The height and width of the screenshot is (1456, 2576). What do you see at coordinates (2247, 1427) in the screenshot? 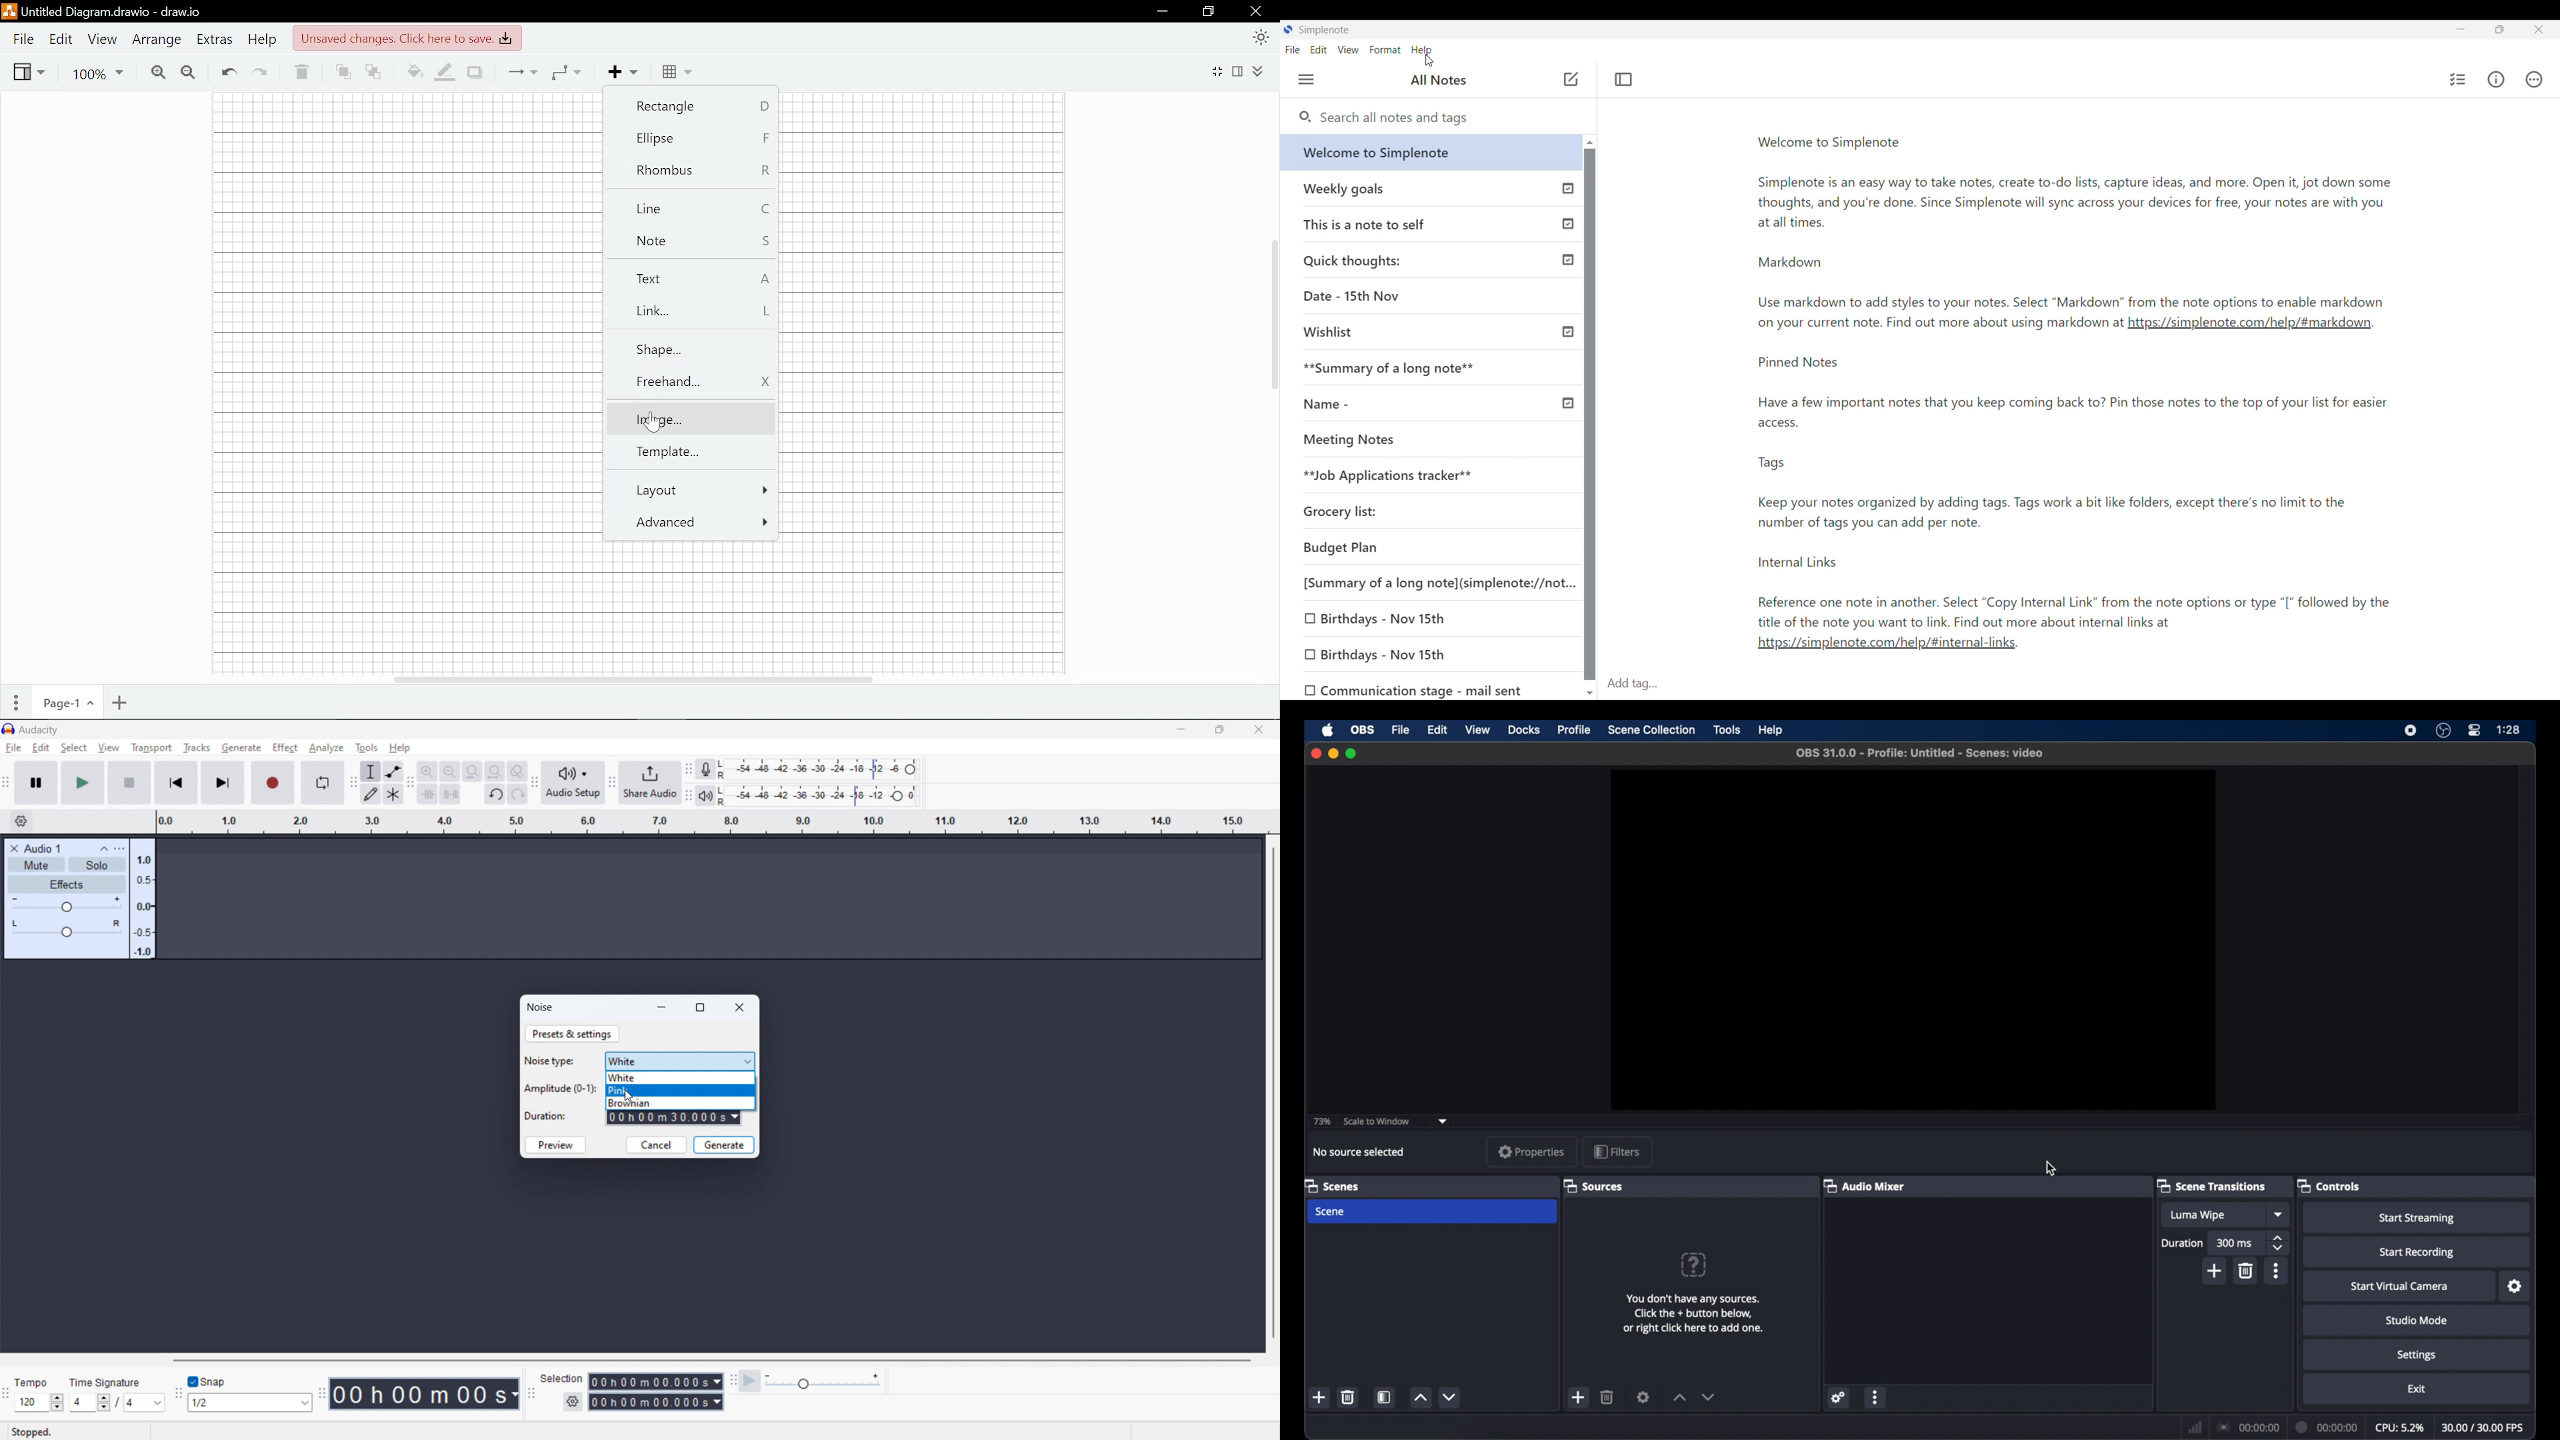
I see `connection` at bounding box center [2247, 1427].